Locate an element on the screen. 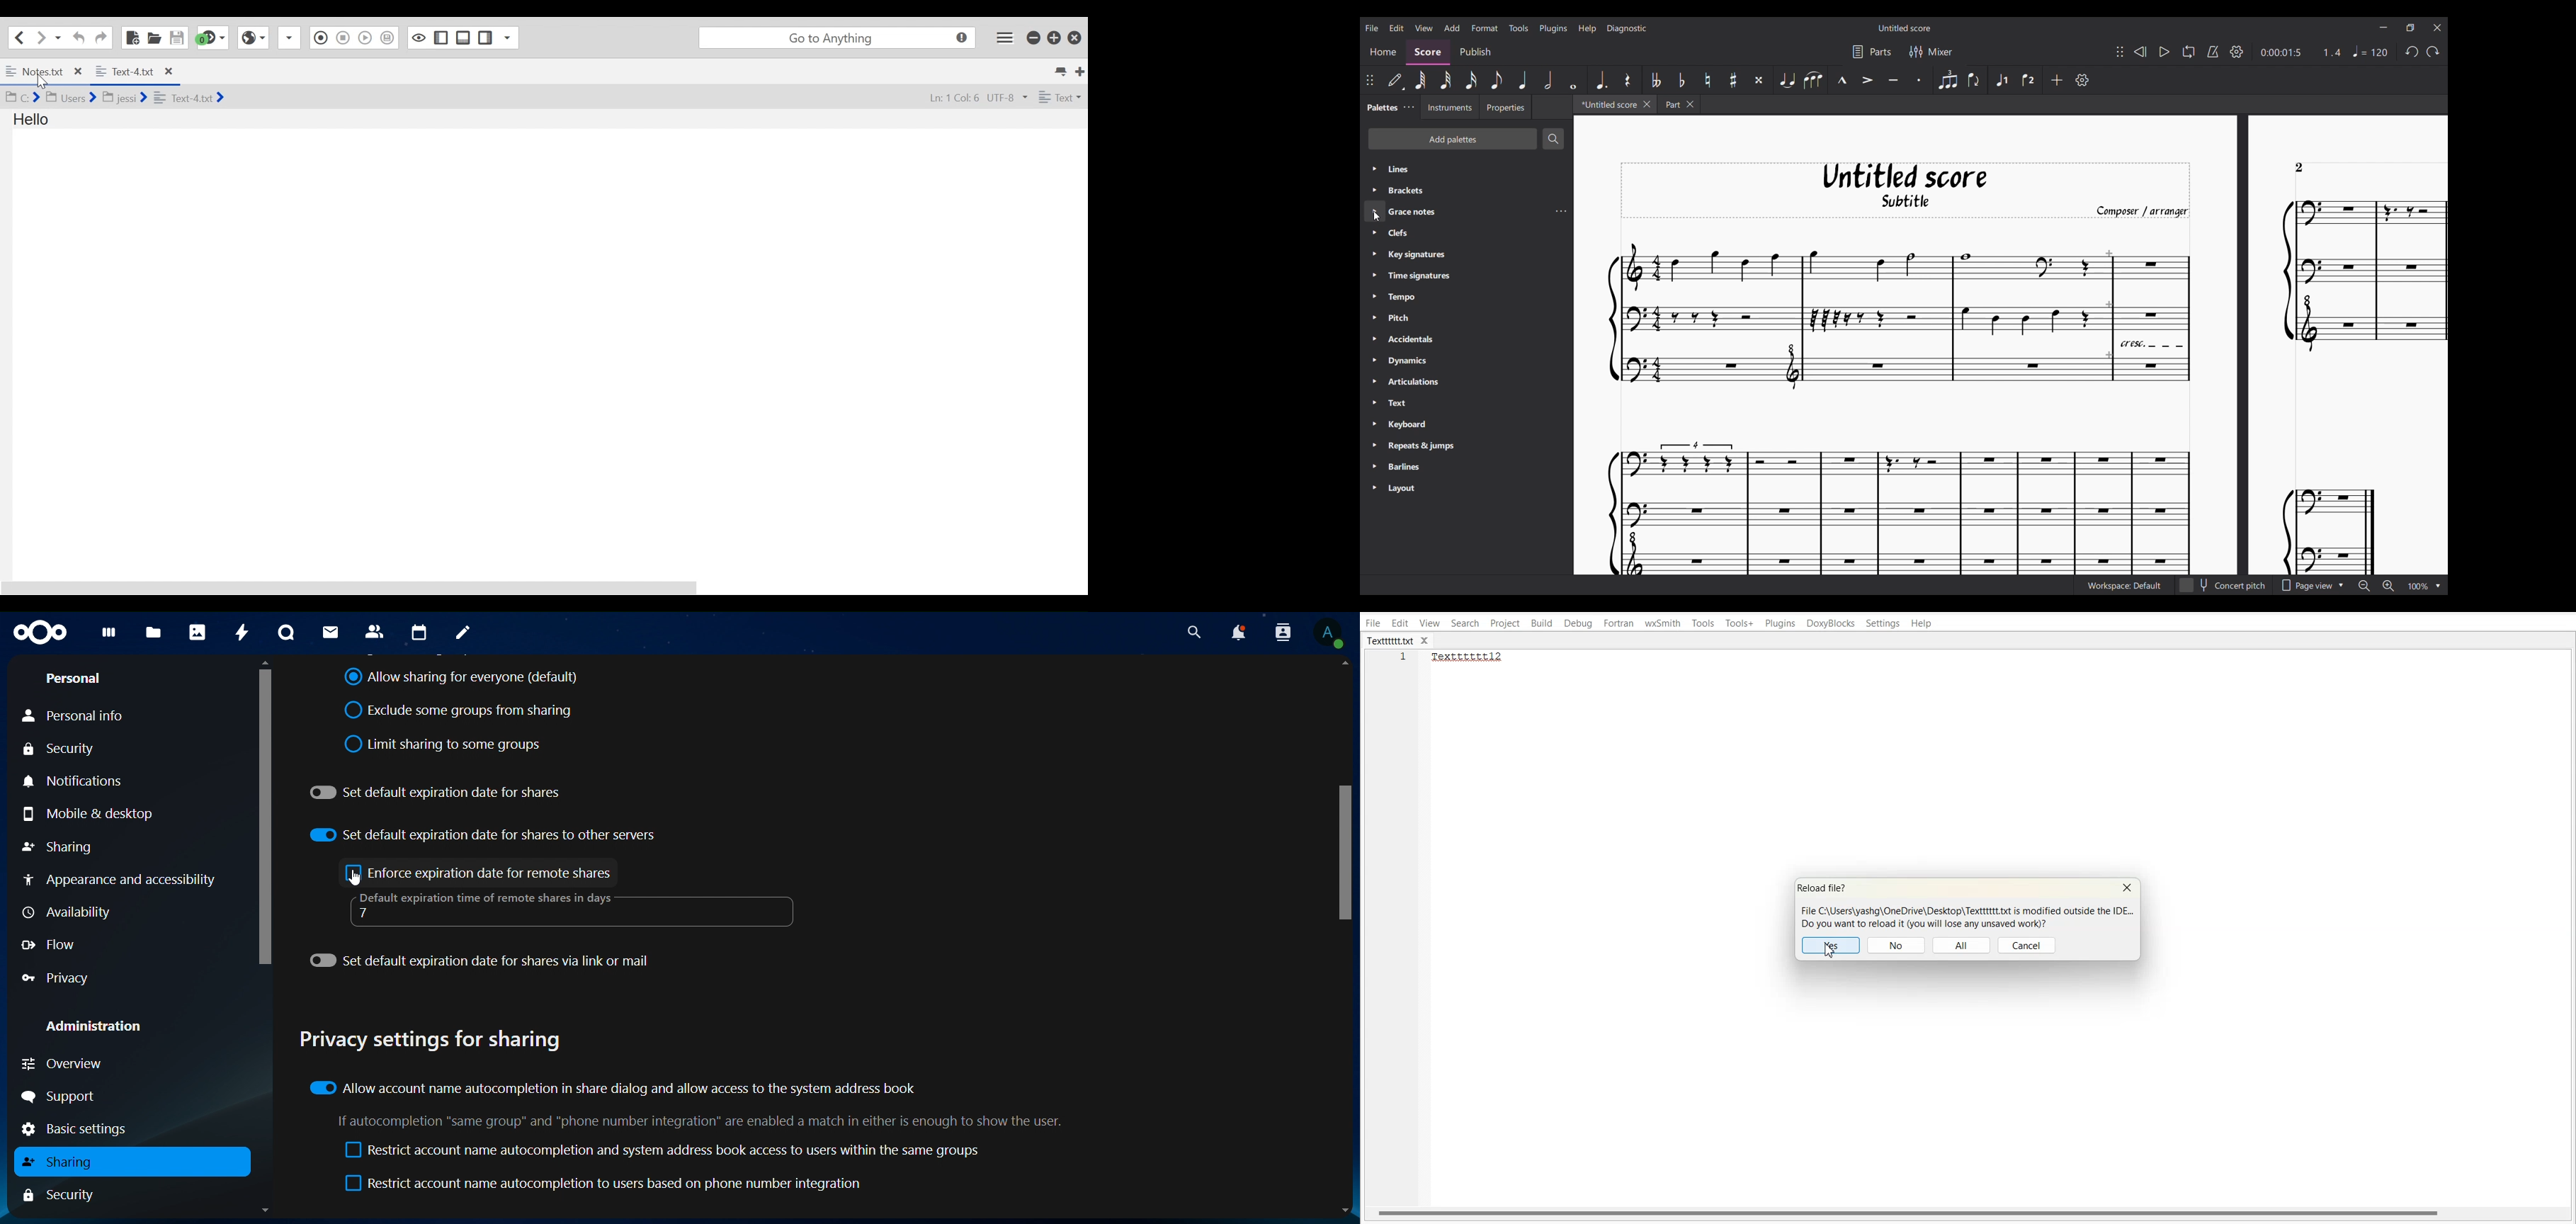  Toggle flat is located at coordinates (1681, 80).